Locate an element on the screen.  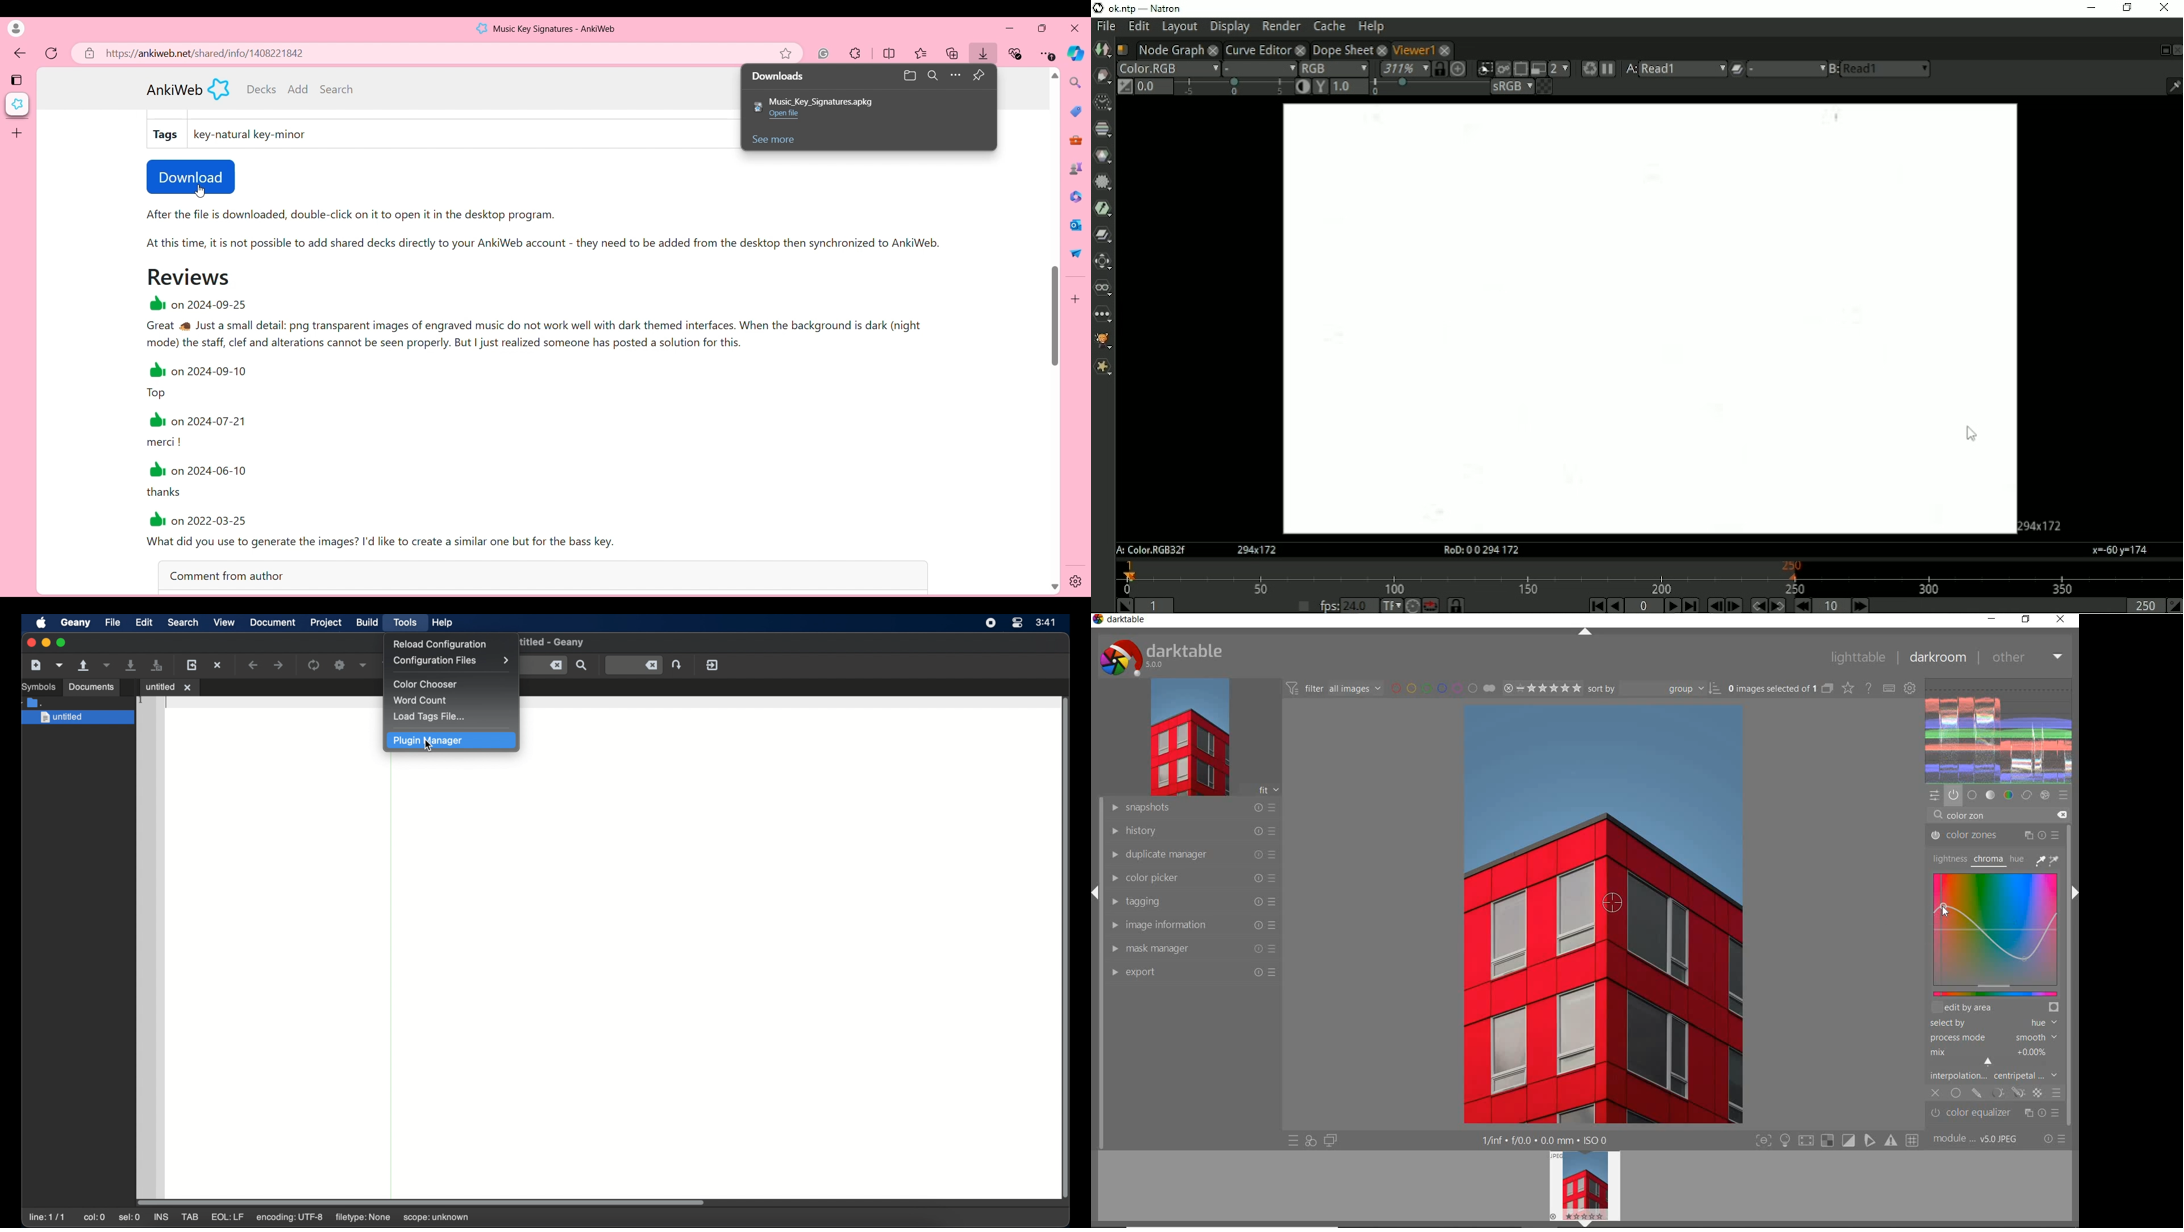
Click to see current account's details is located at coordinates (16, 28).